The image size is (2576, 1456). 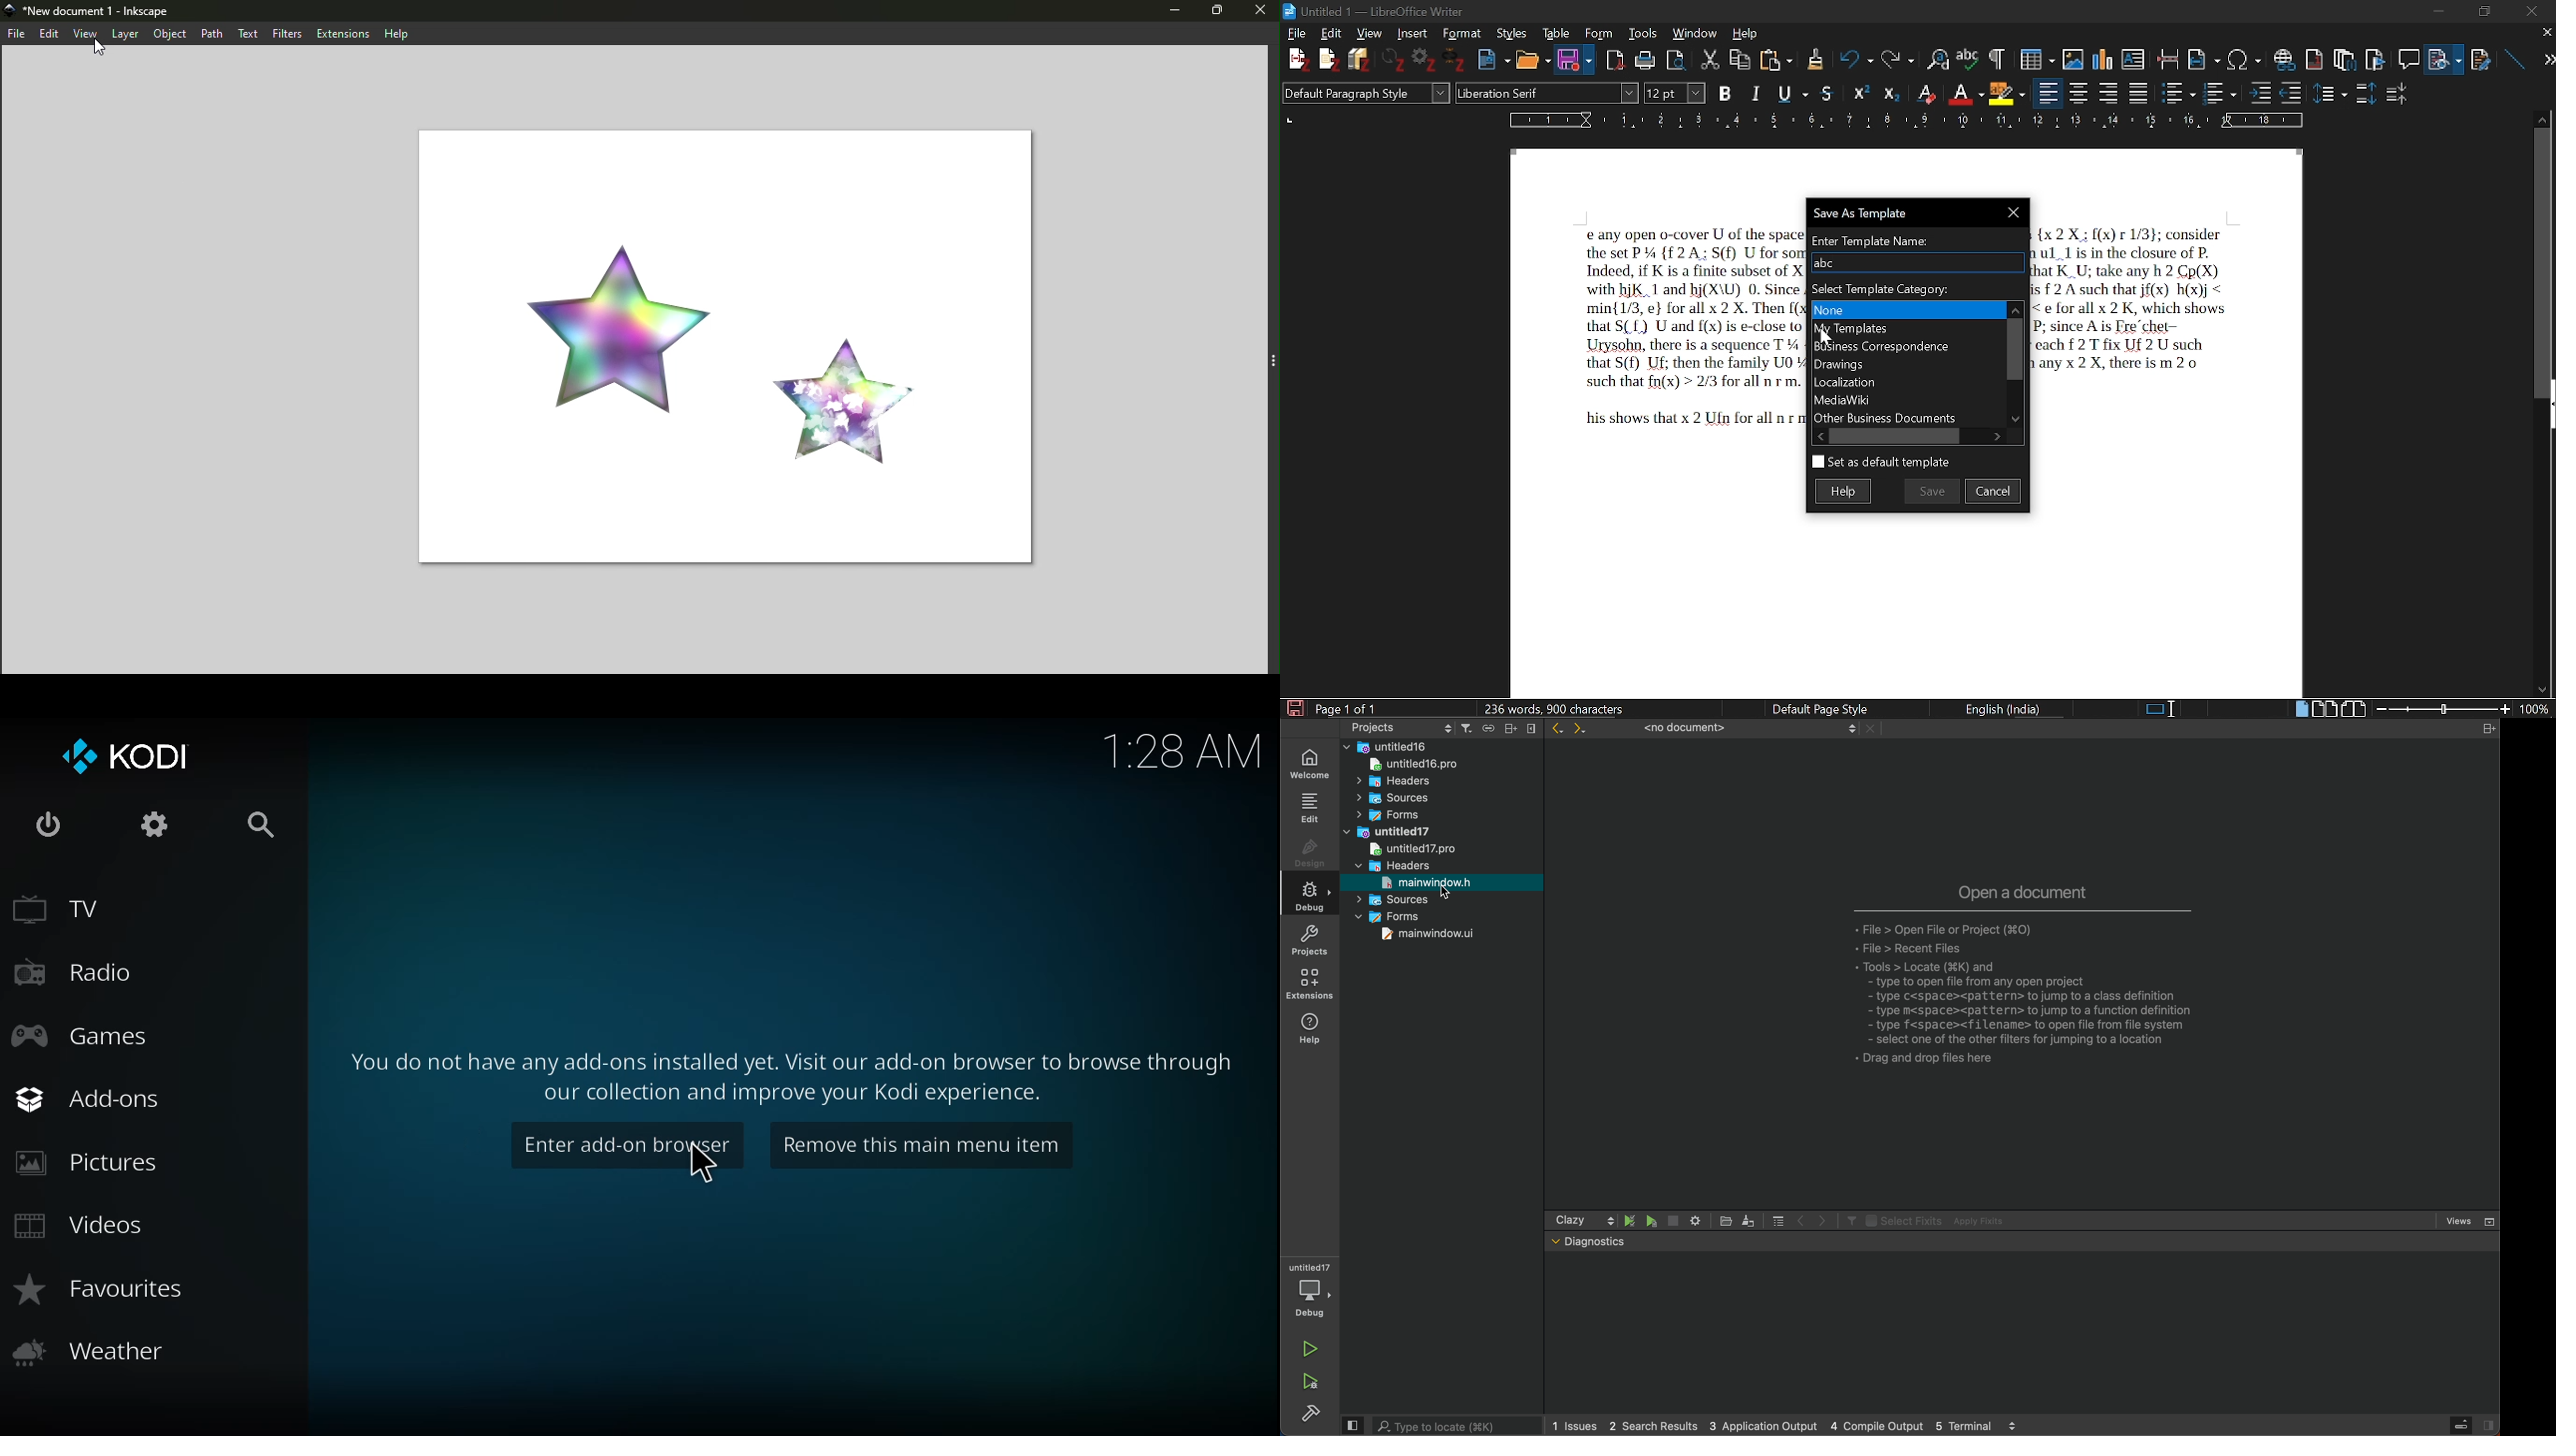 I want to click on Default Paragraph Style, so click(x=1364, y=95).